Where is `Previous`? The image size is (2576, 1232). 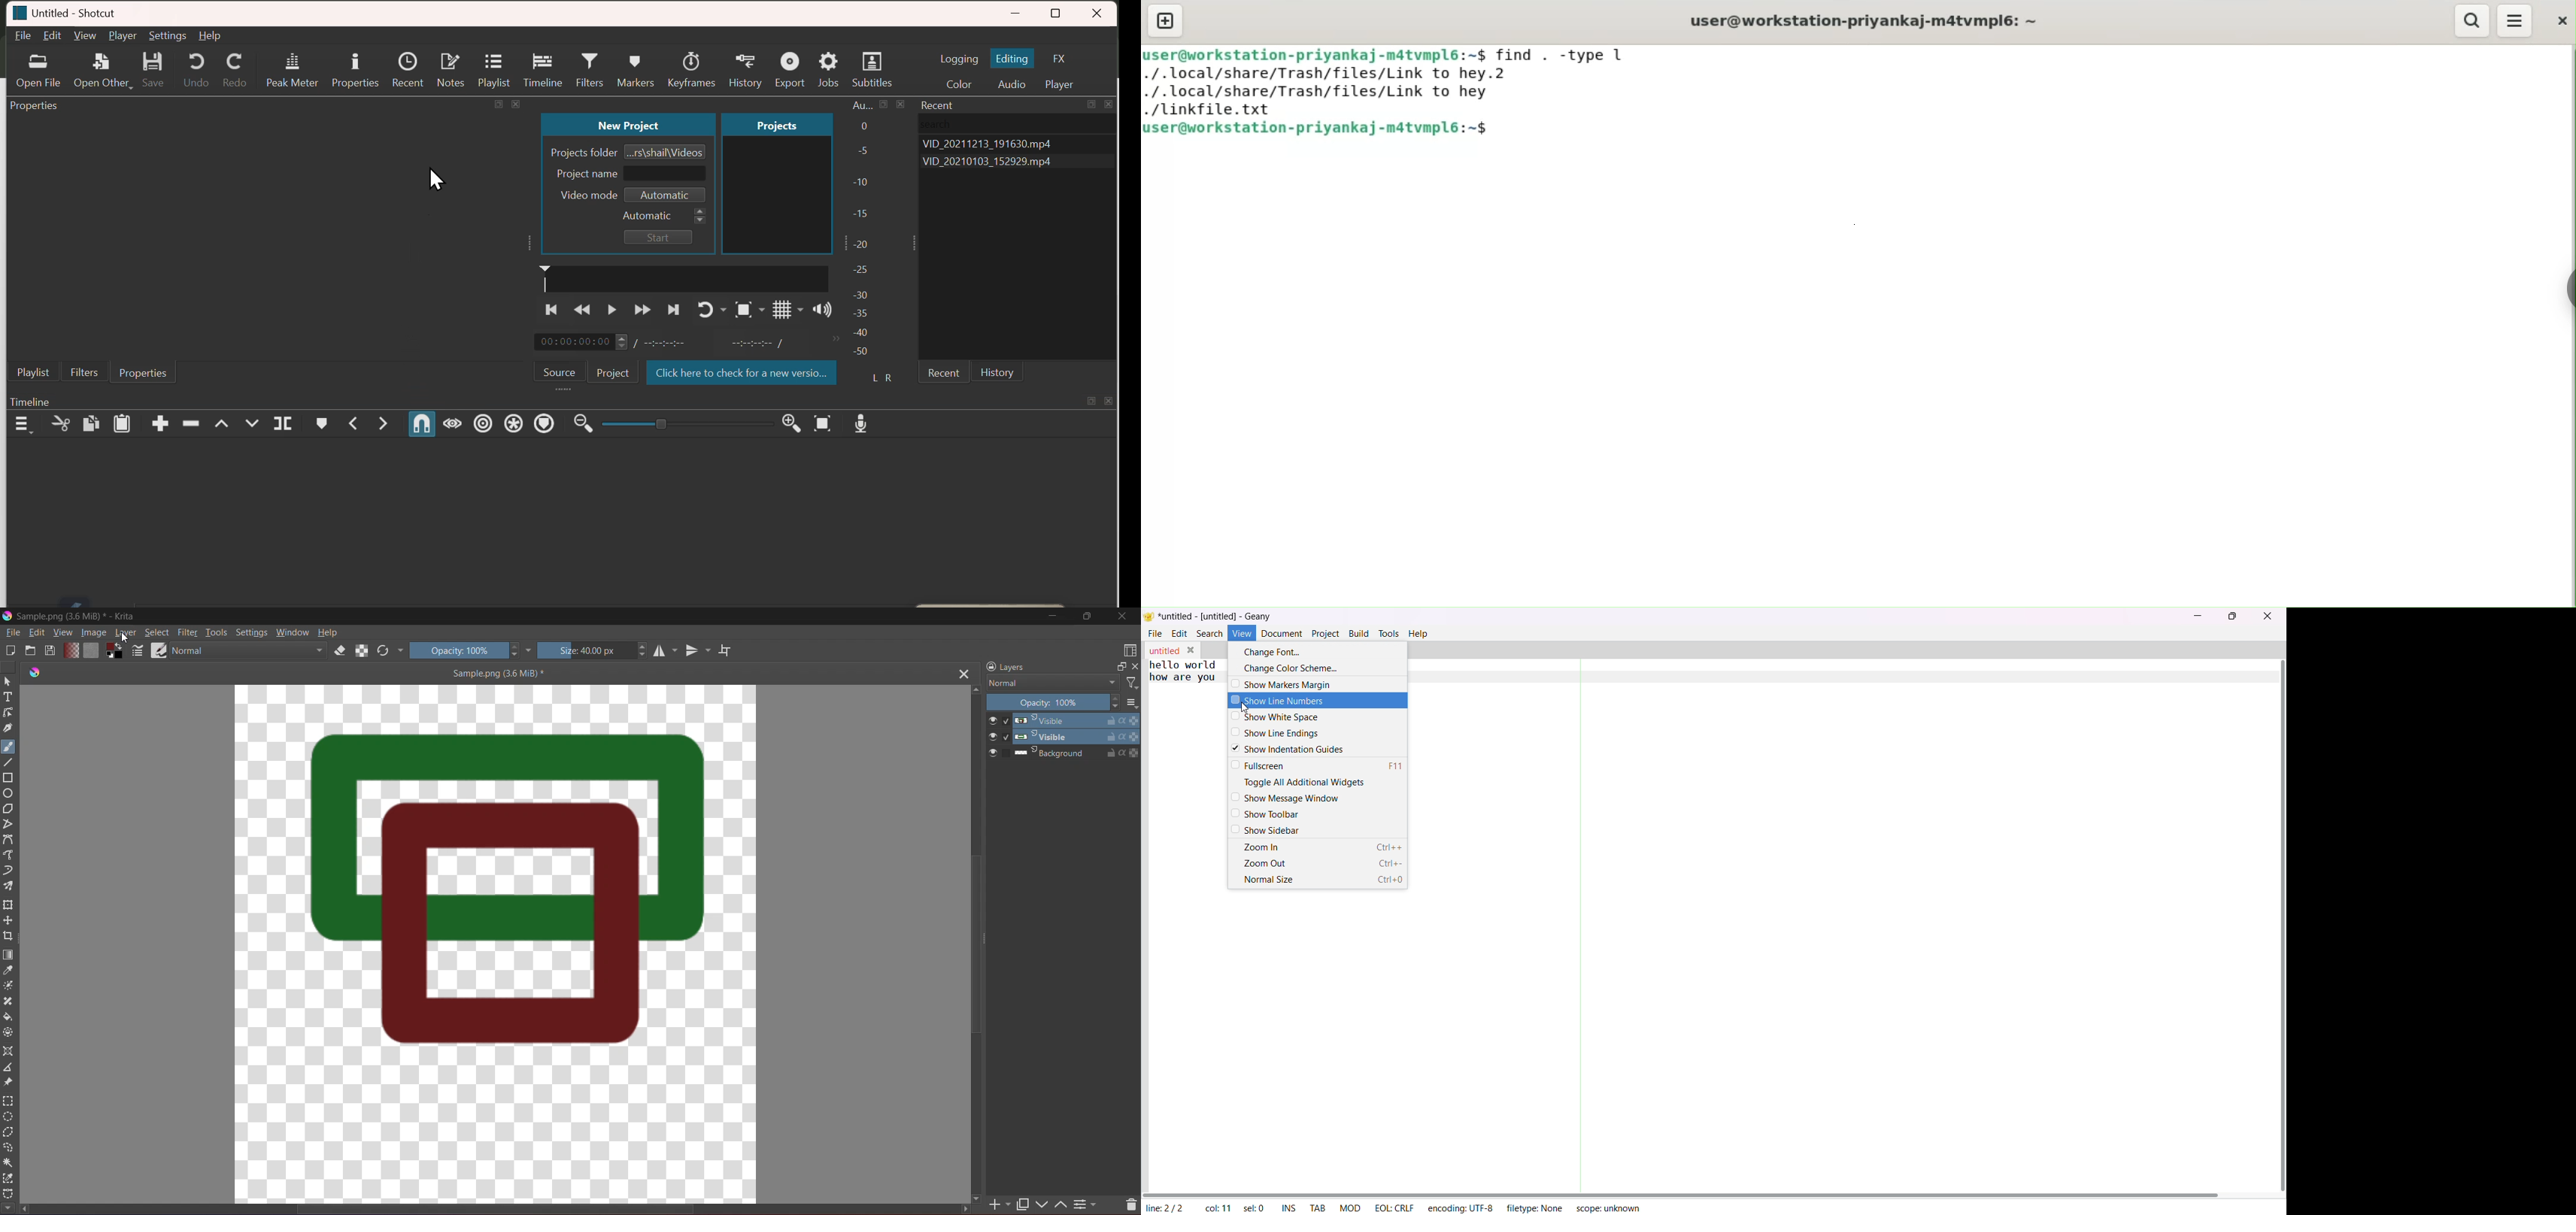
Previous is located at coordinates (550, 308).